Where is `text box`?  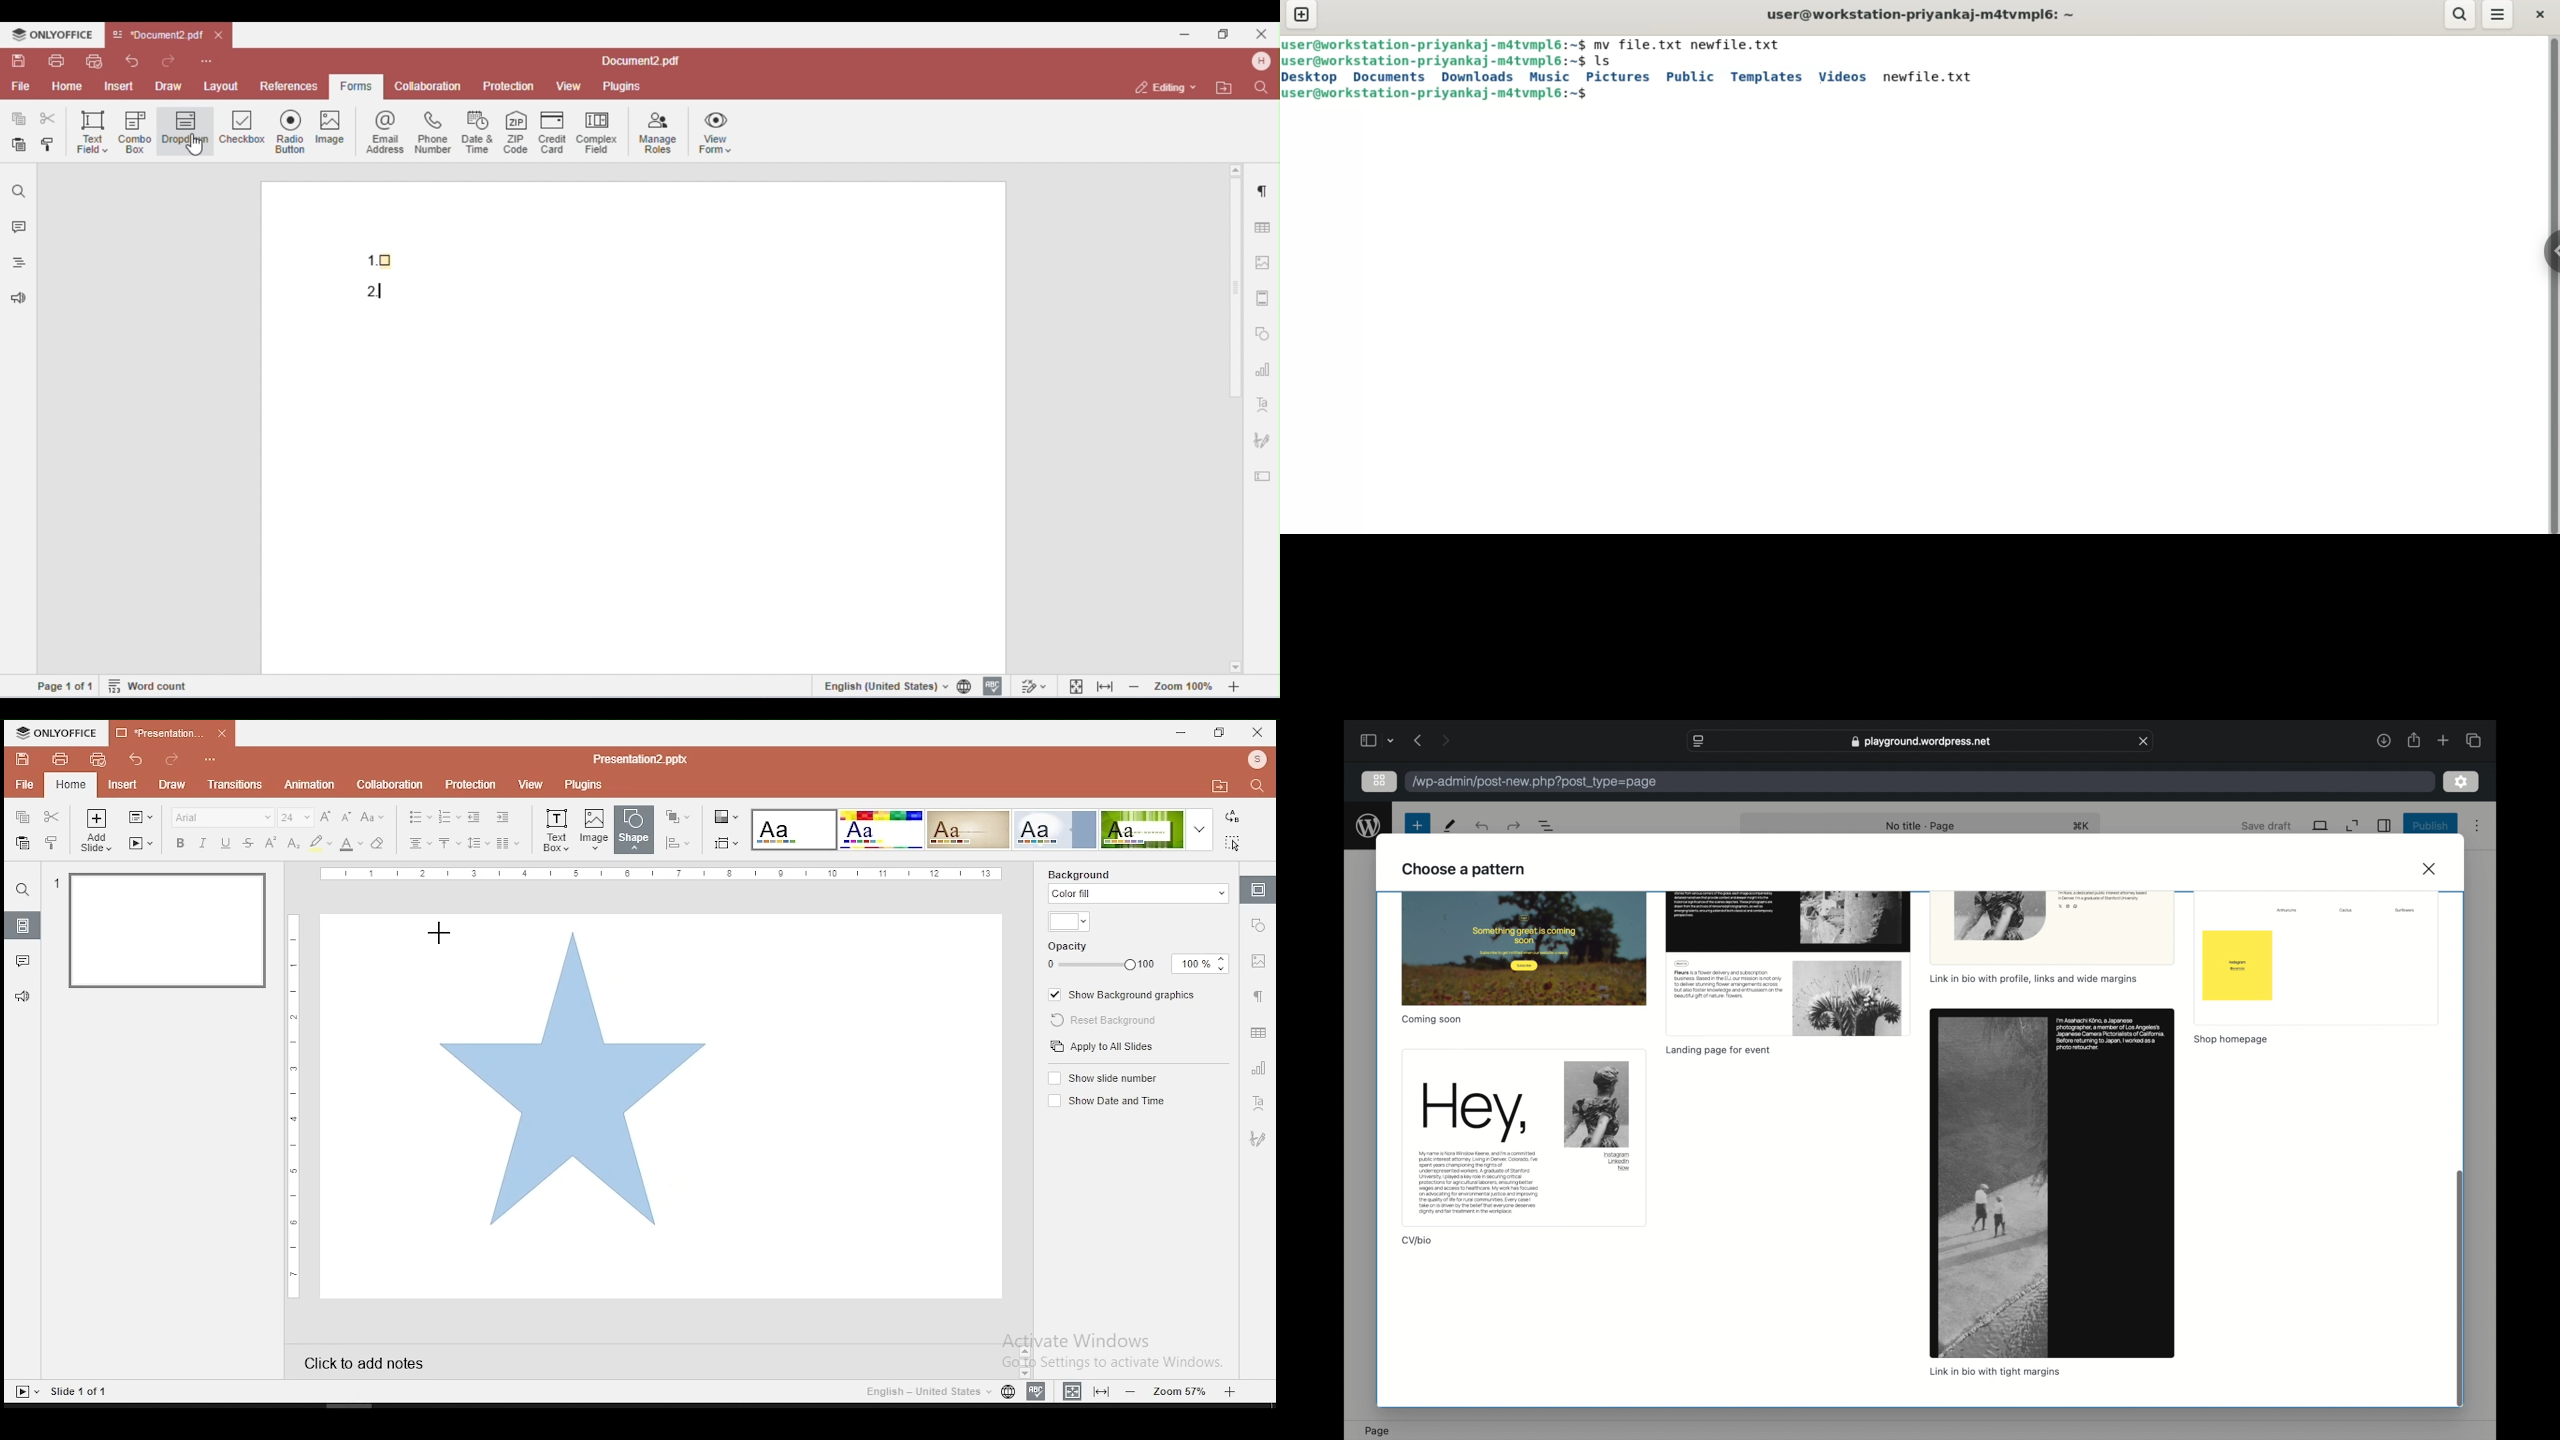
text box is located at coordinates (555, 829).